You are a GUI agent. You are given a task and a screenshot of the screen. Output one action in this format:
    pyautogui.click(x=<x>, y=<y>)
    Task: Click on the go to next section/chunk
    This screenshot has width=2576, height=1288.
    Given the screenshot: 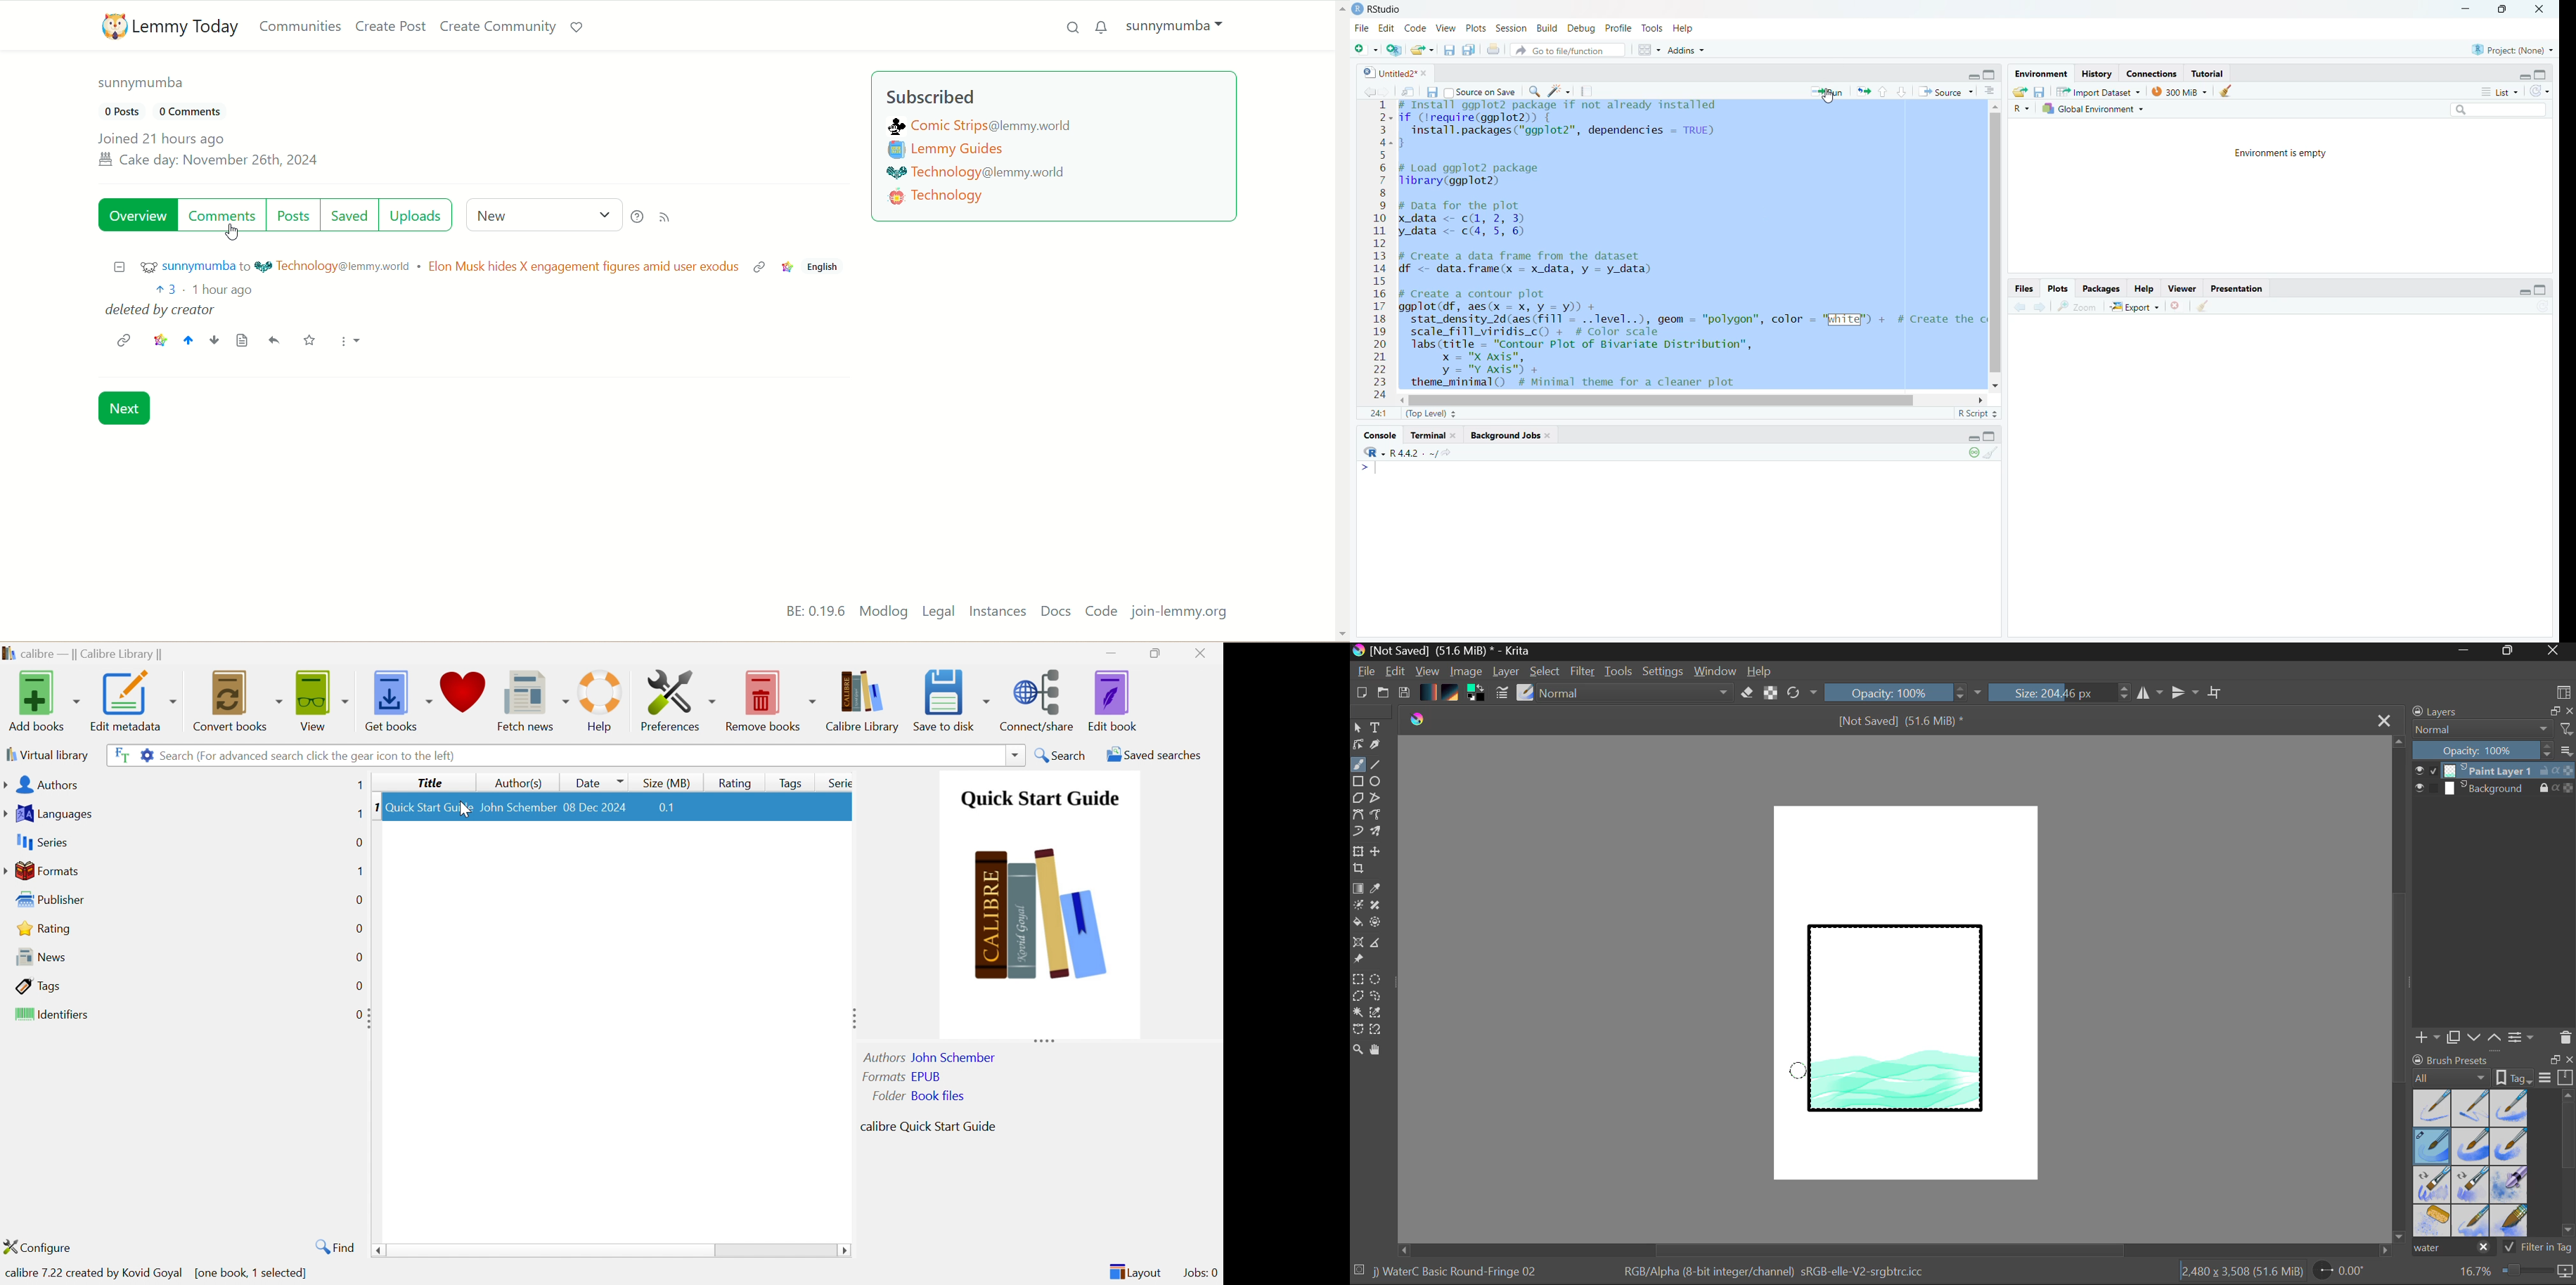 What is the action you would take?
    pyautogui.click(x=1900, y=92)
    